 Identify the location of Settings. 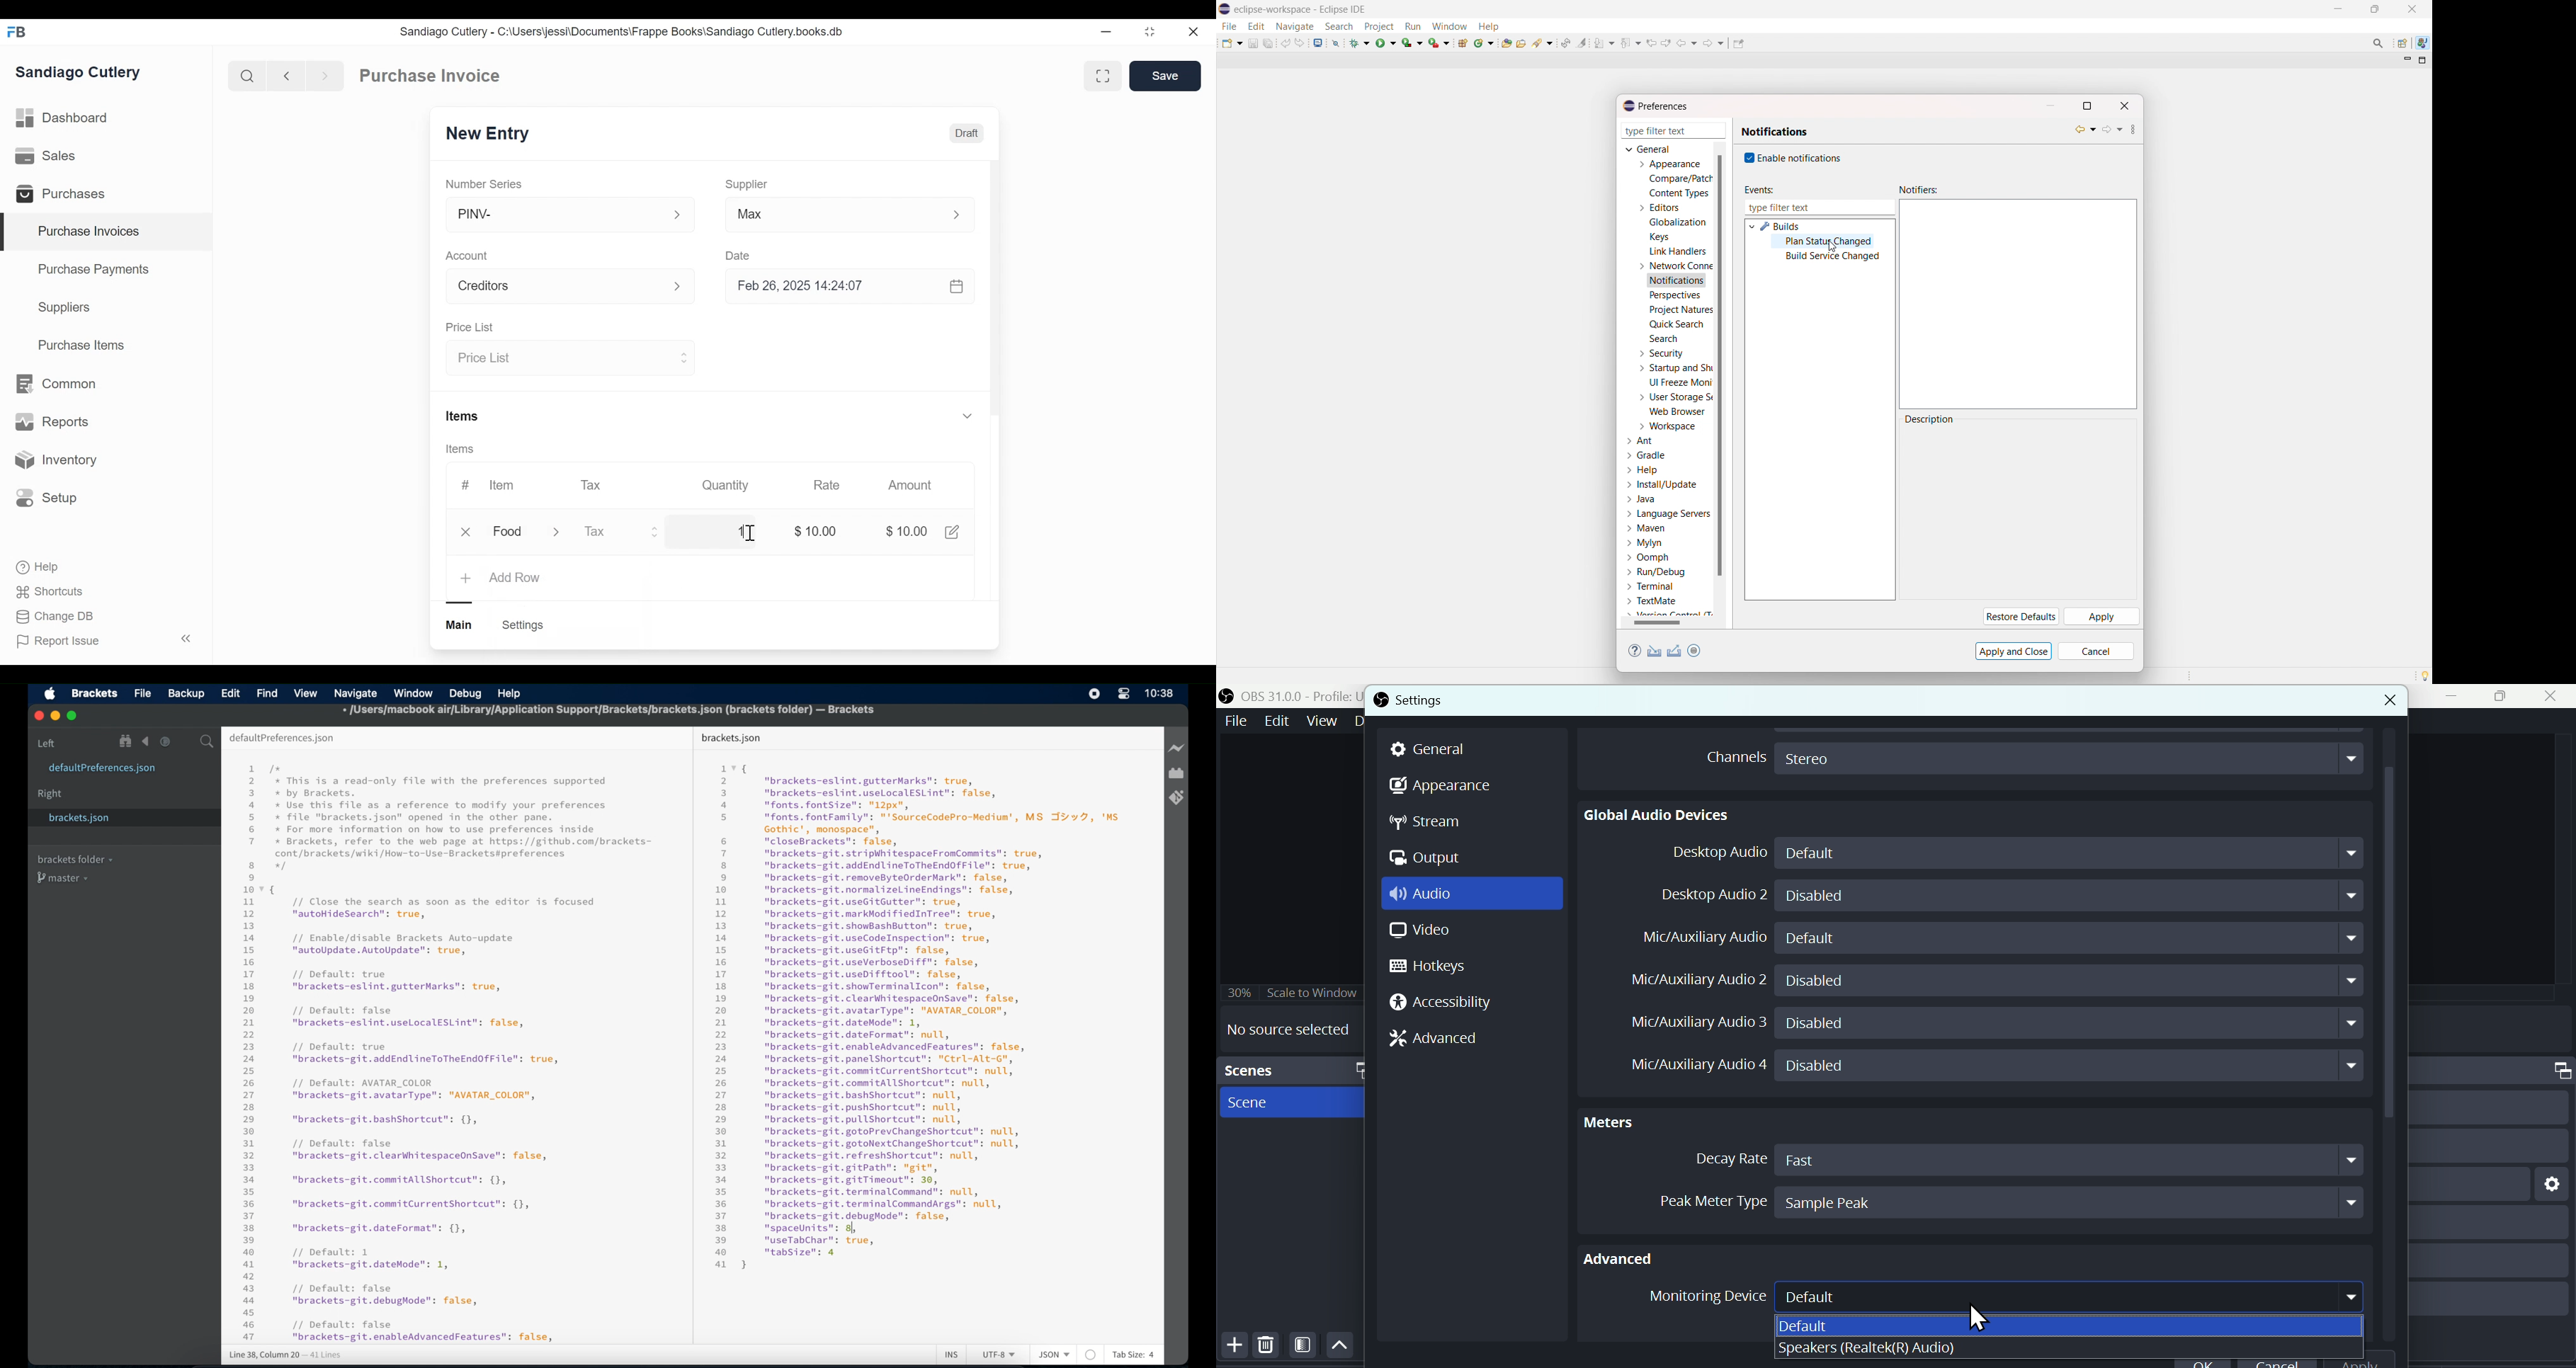
(522, 625).